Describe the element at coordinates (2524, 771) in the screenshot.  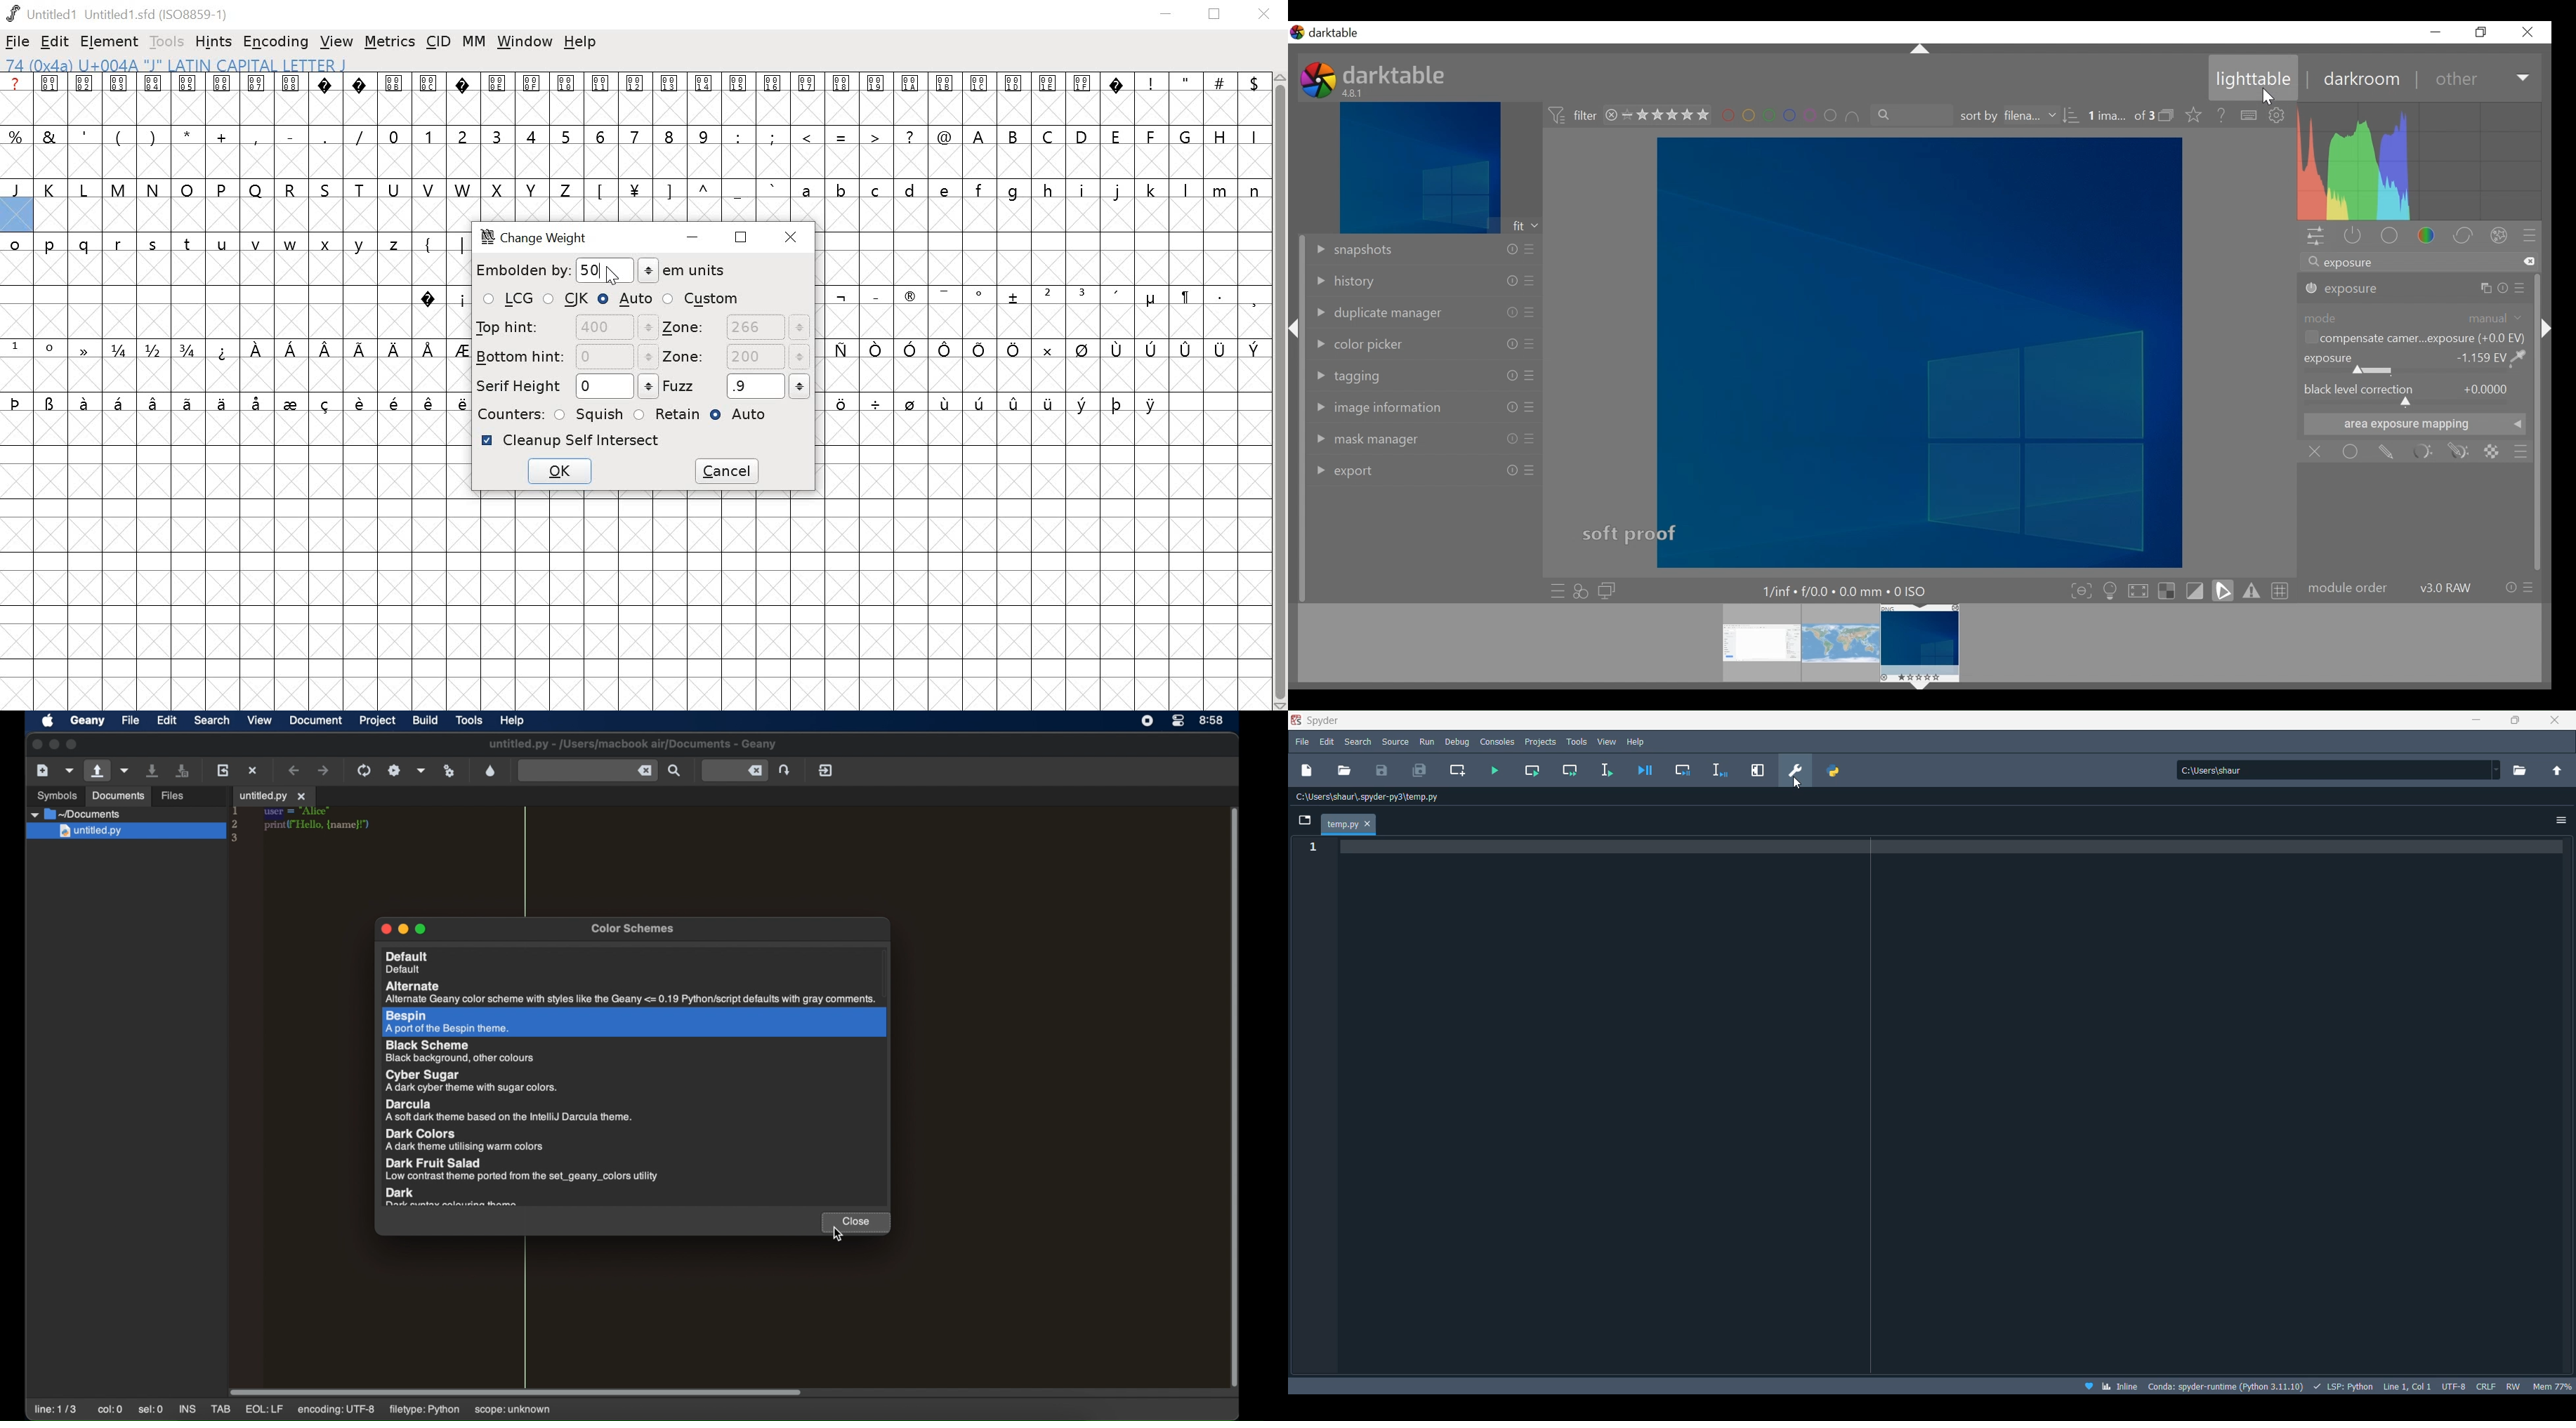
I see `working directory` at that location.